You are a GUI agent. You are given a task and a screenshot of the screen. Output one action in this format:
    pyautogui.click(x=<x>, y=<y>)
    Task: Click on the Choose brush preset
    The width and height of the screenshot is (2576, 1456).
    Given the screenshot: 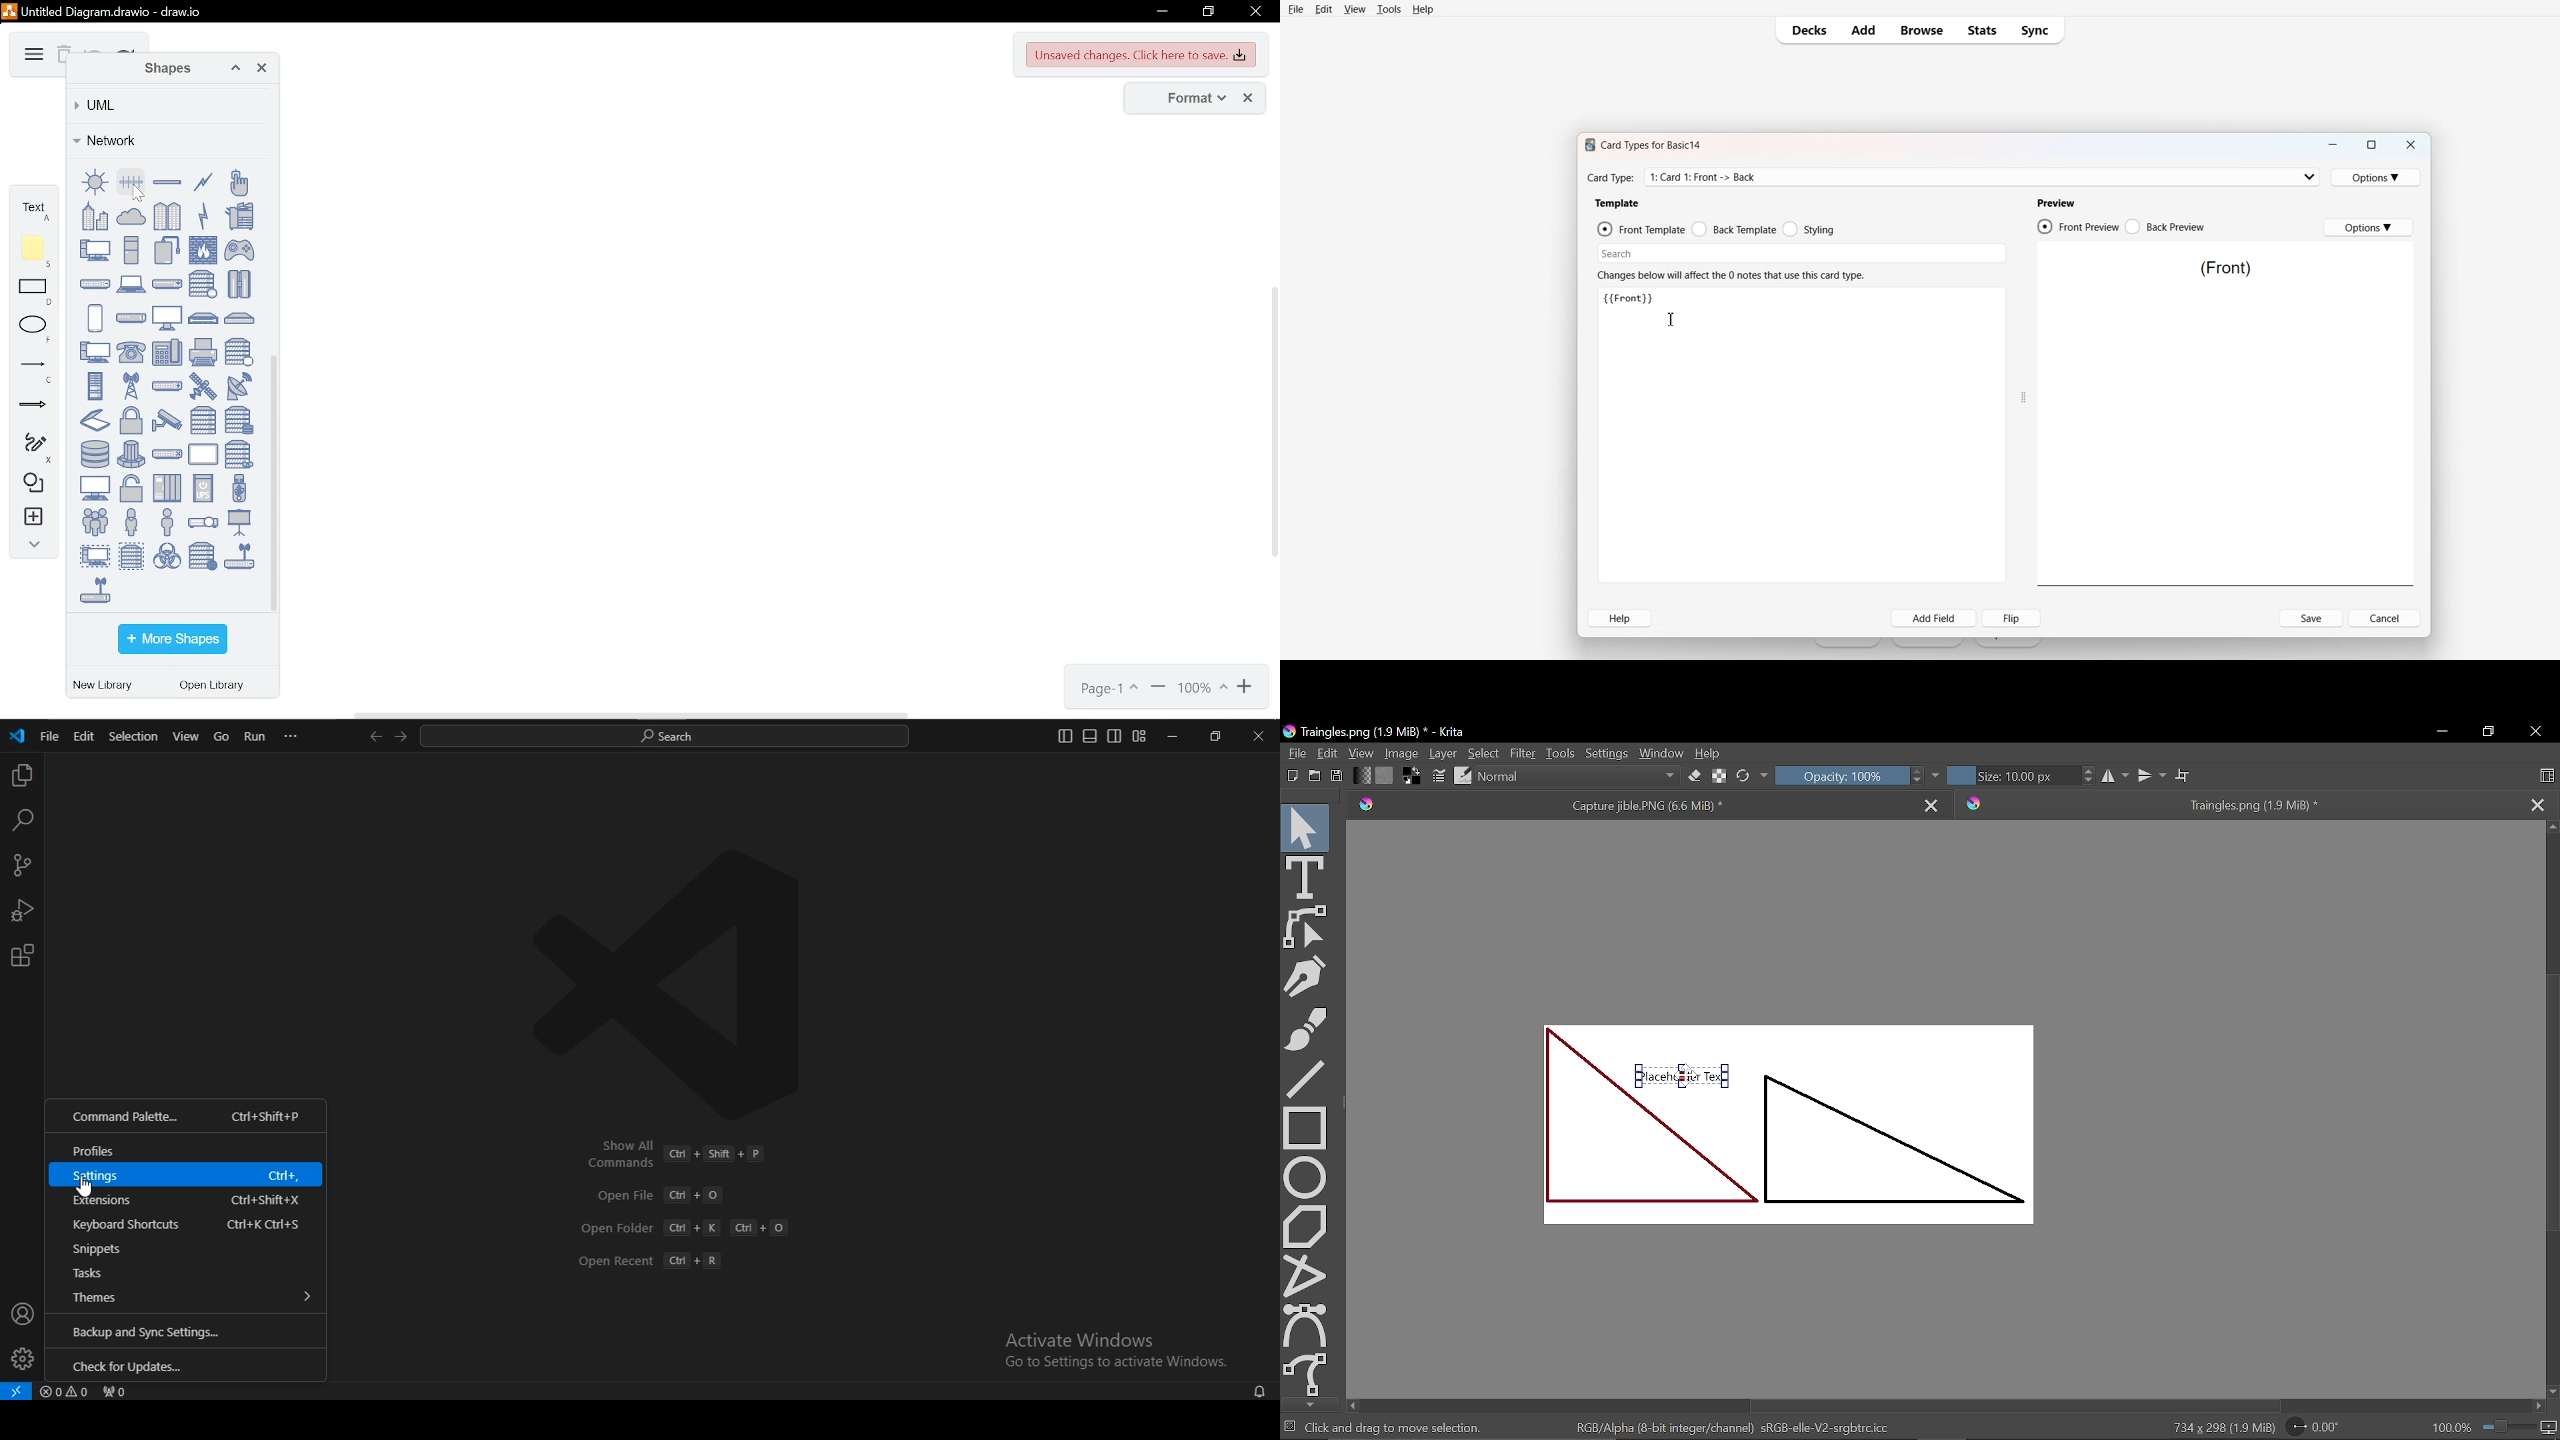 What is the action you would take?
    pyautogui.click(x=1462, y=776)
    